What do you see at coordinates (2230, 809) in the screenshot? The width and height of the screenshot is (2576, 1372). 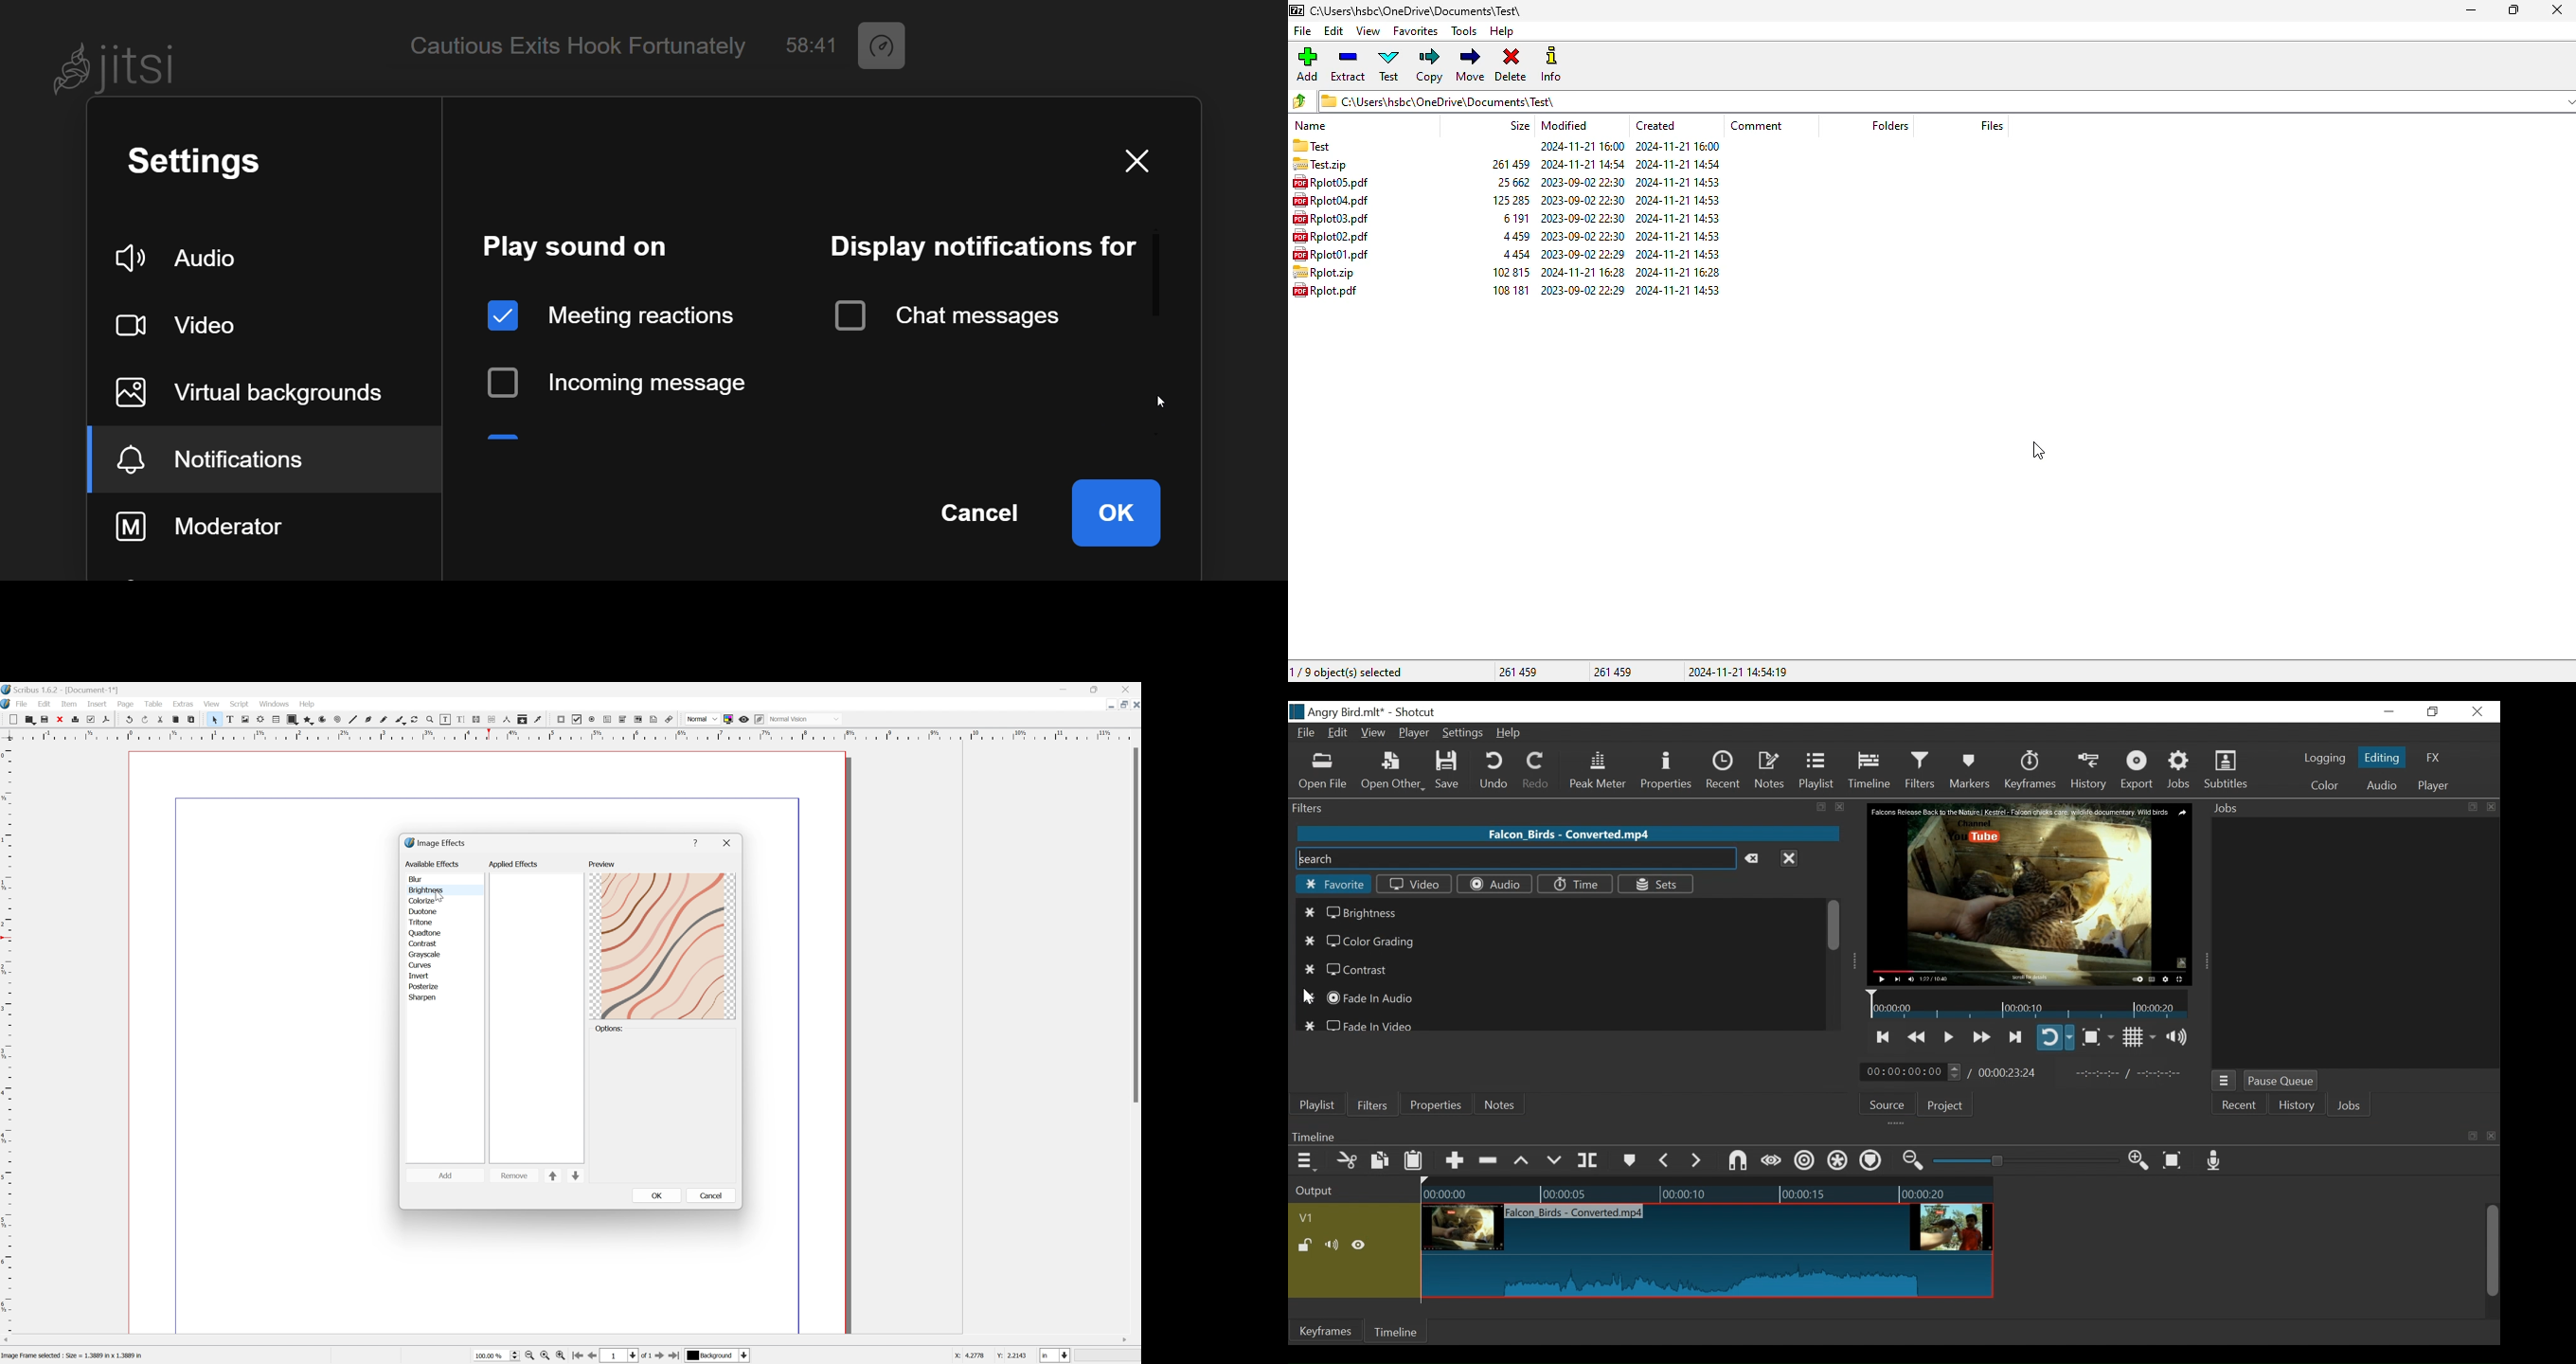 I see `Jobs` at bounding box center [2230, 809].